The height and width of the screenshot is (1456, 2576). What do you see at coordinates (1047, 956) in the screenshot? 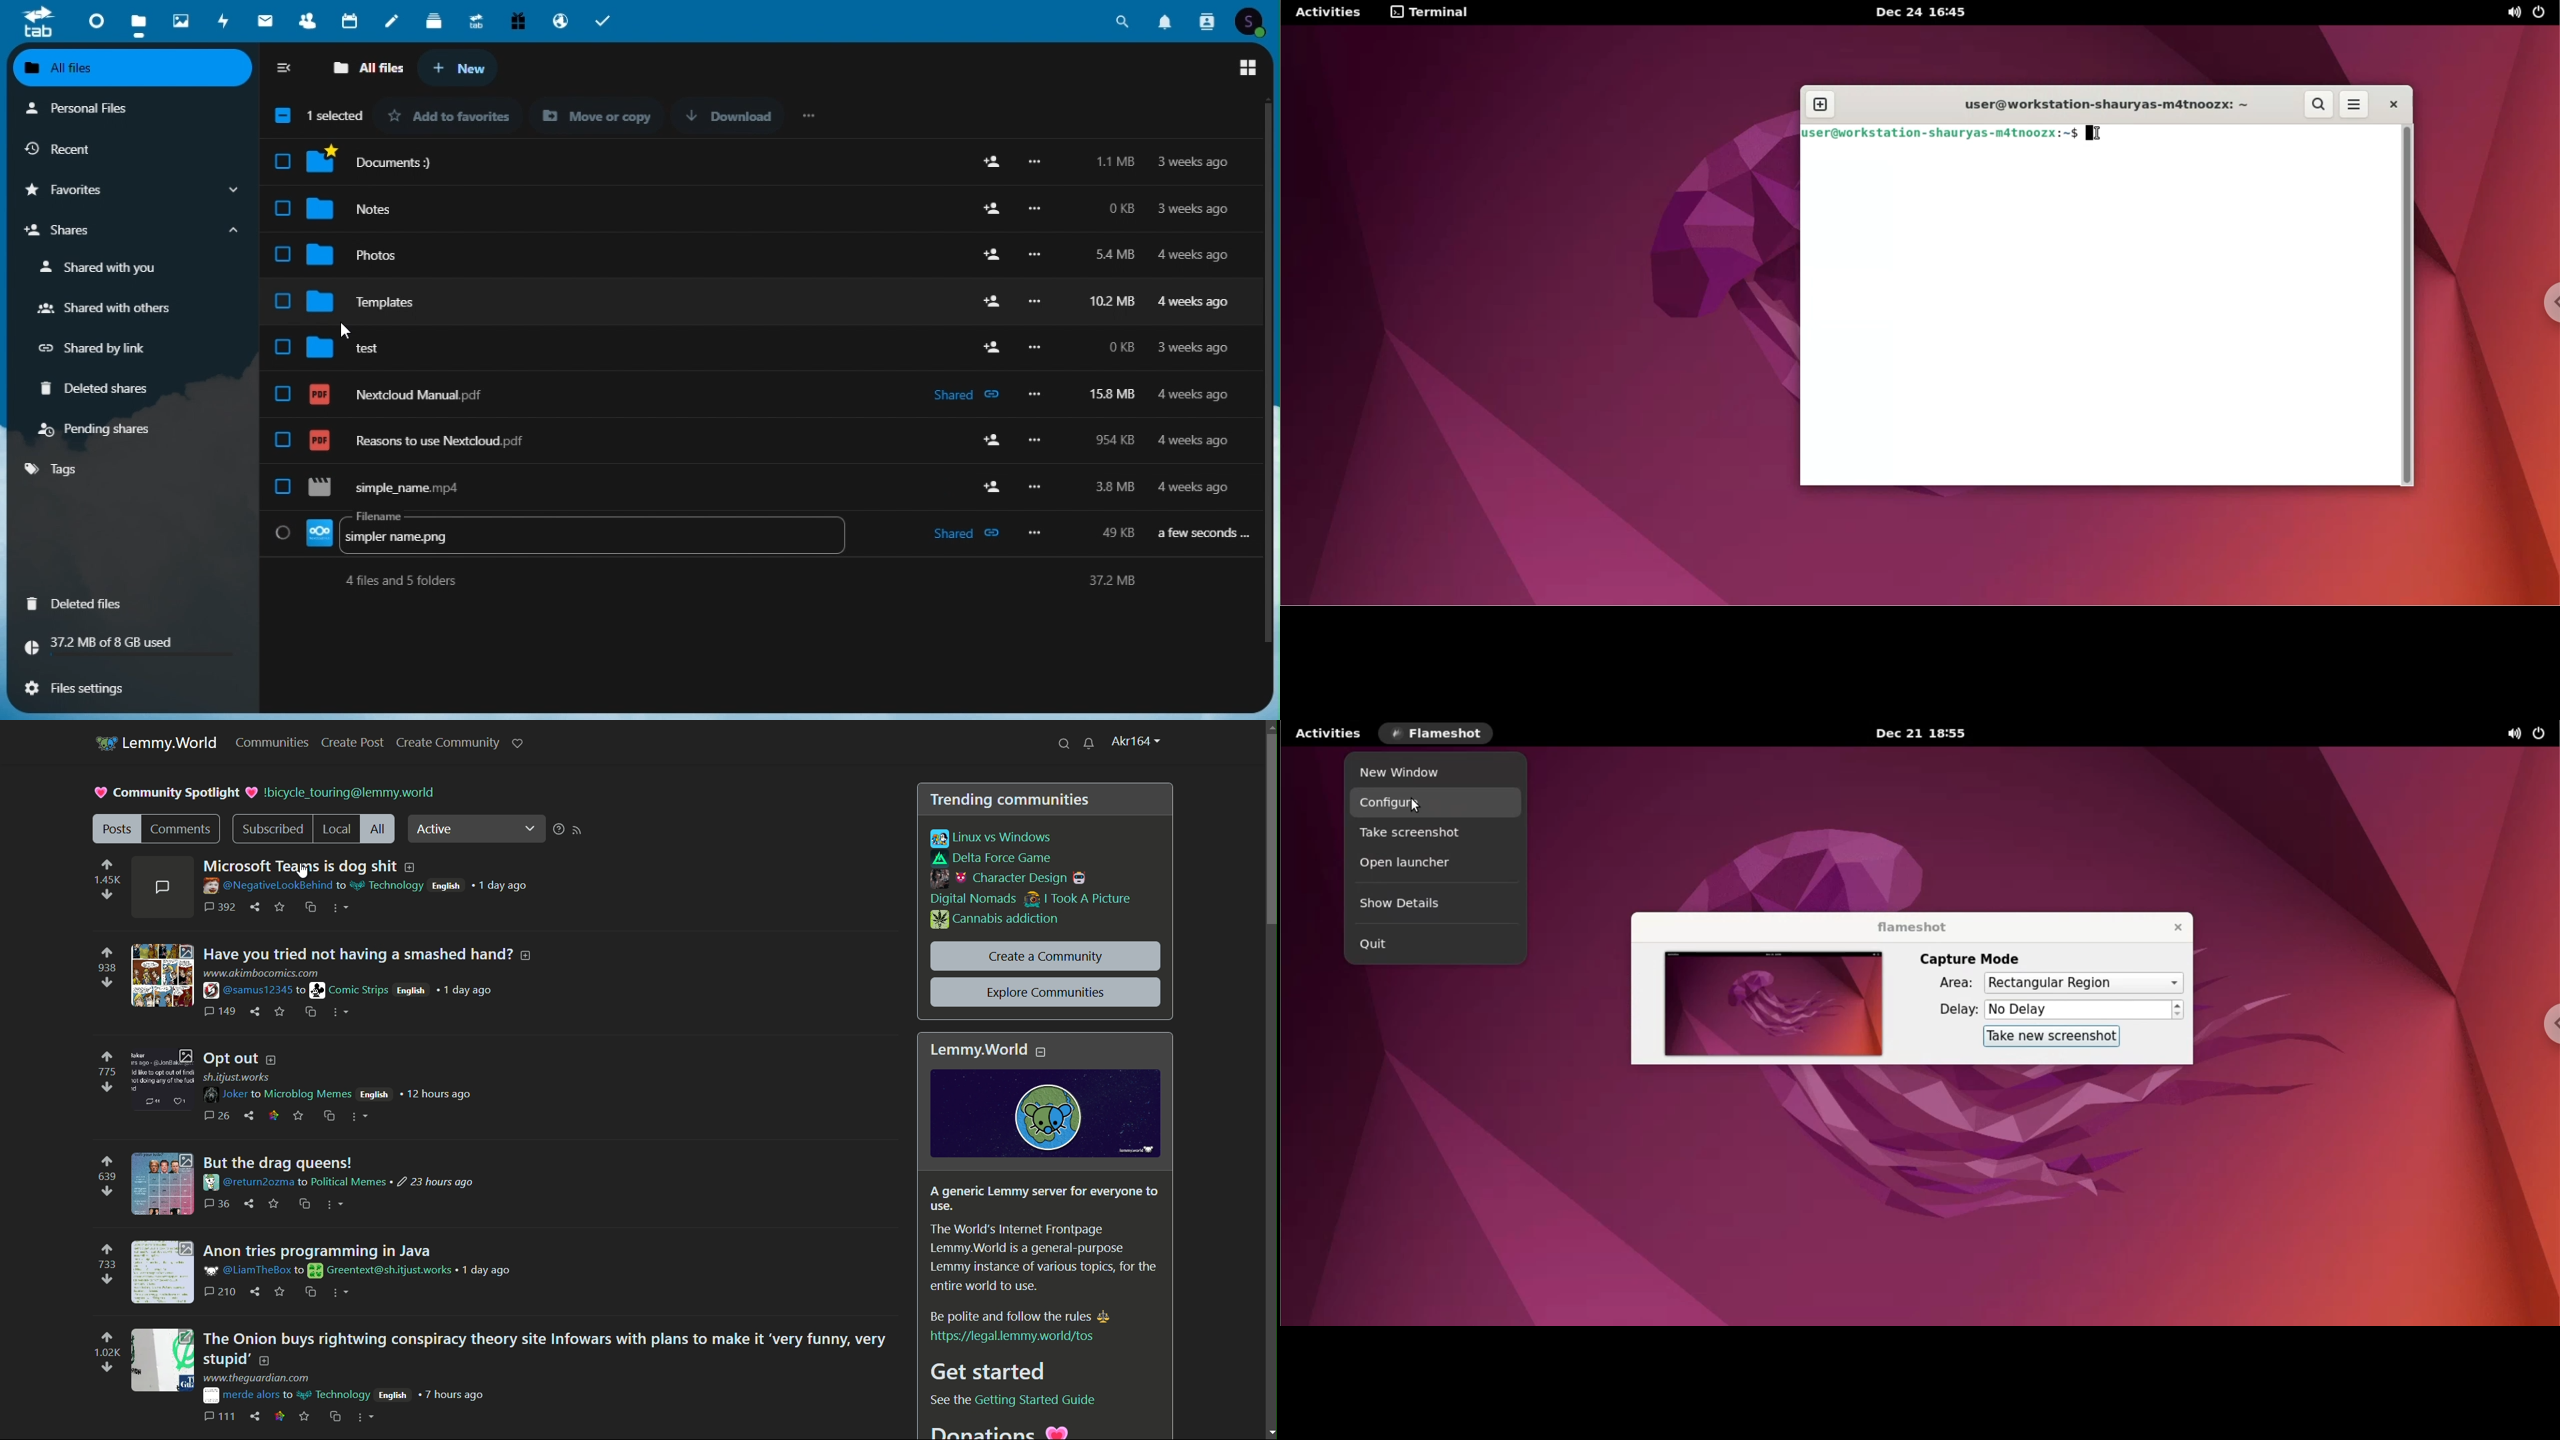
I see `create a community` at bounding box center [1047, 956].